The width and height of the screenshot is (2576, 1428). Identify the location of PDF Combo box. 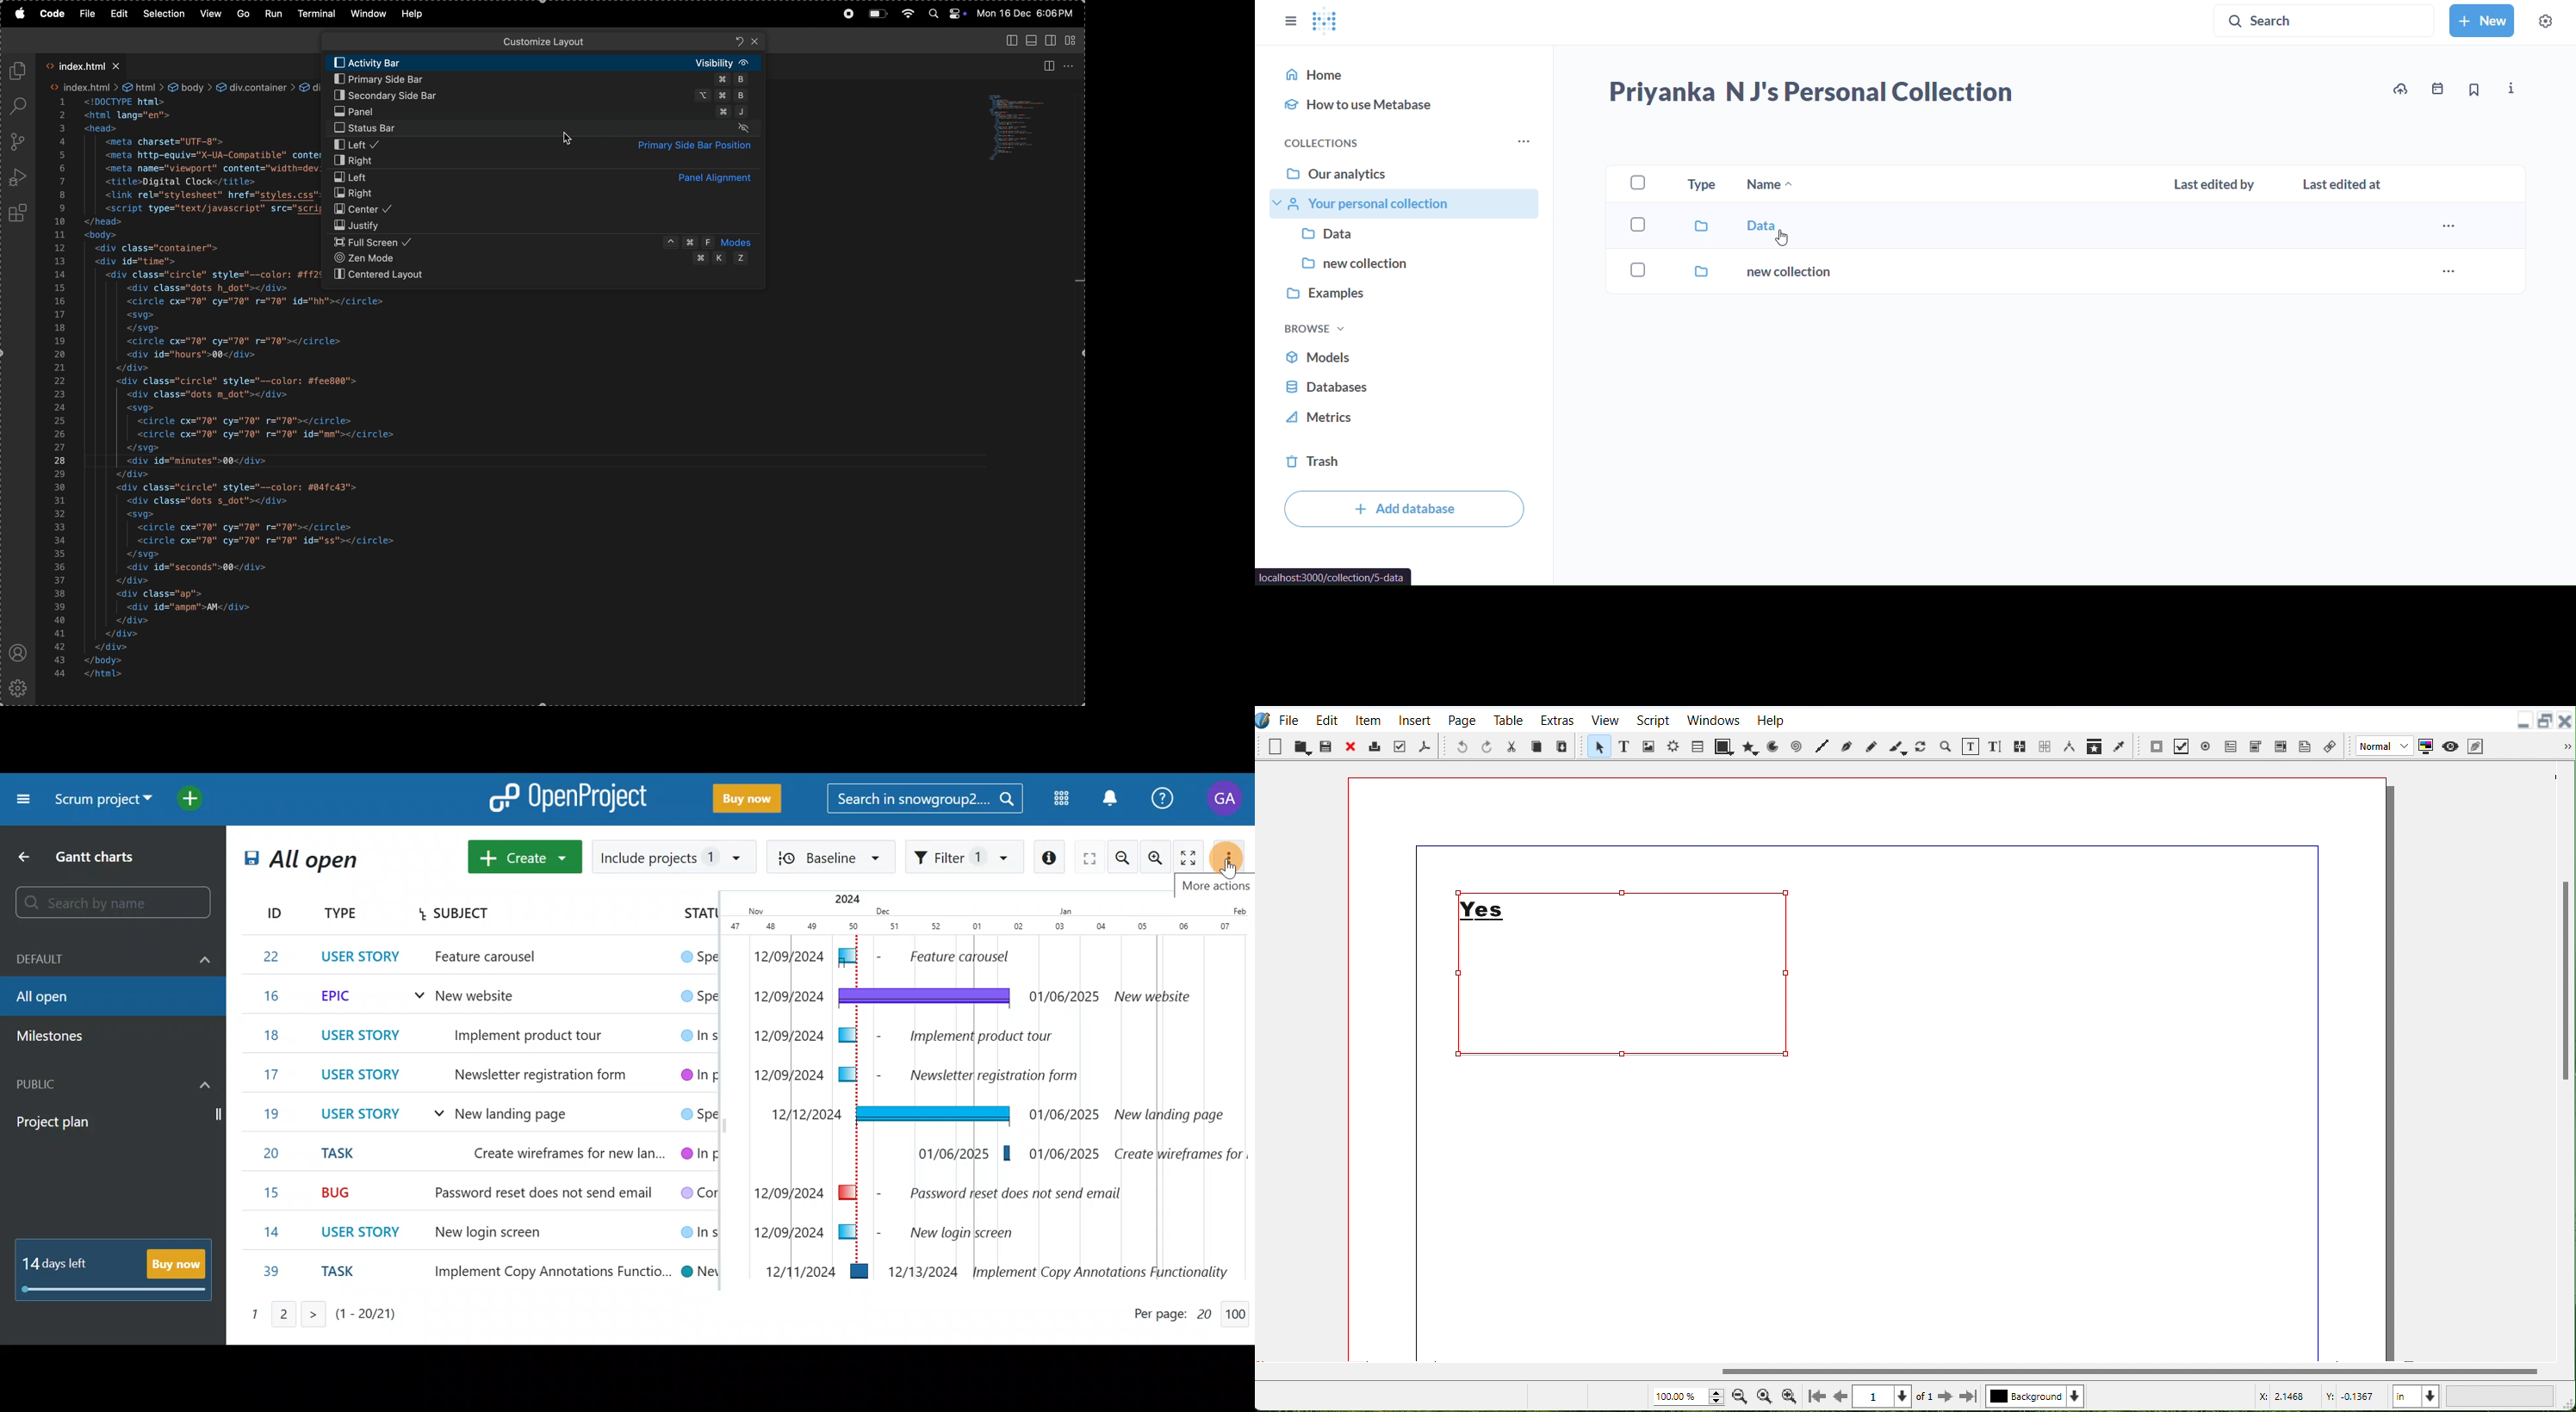
(2256, 745).